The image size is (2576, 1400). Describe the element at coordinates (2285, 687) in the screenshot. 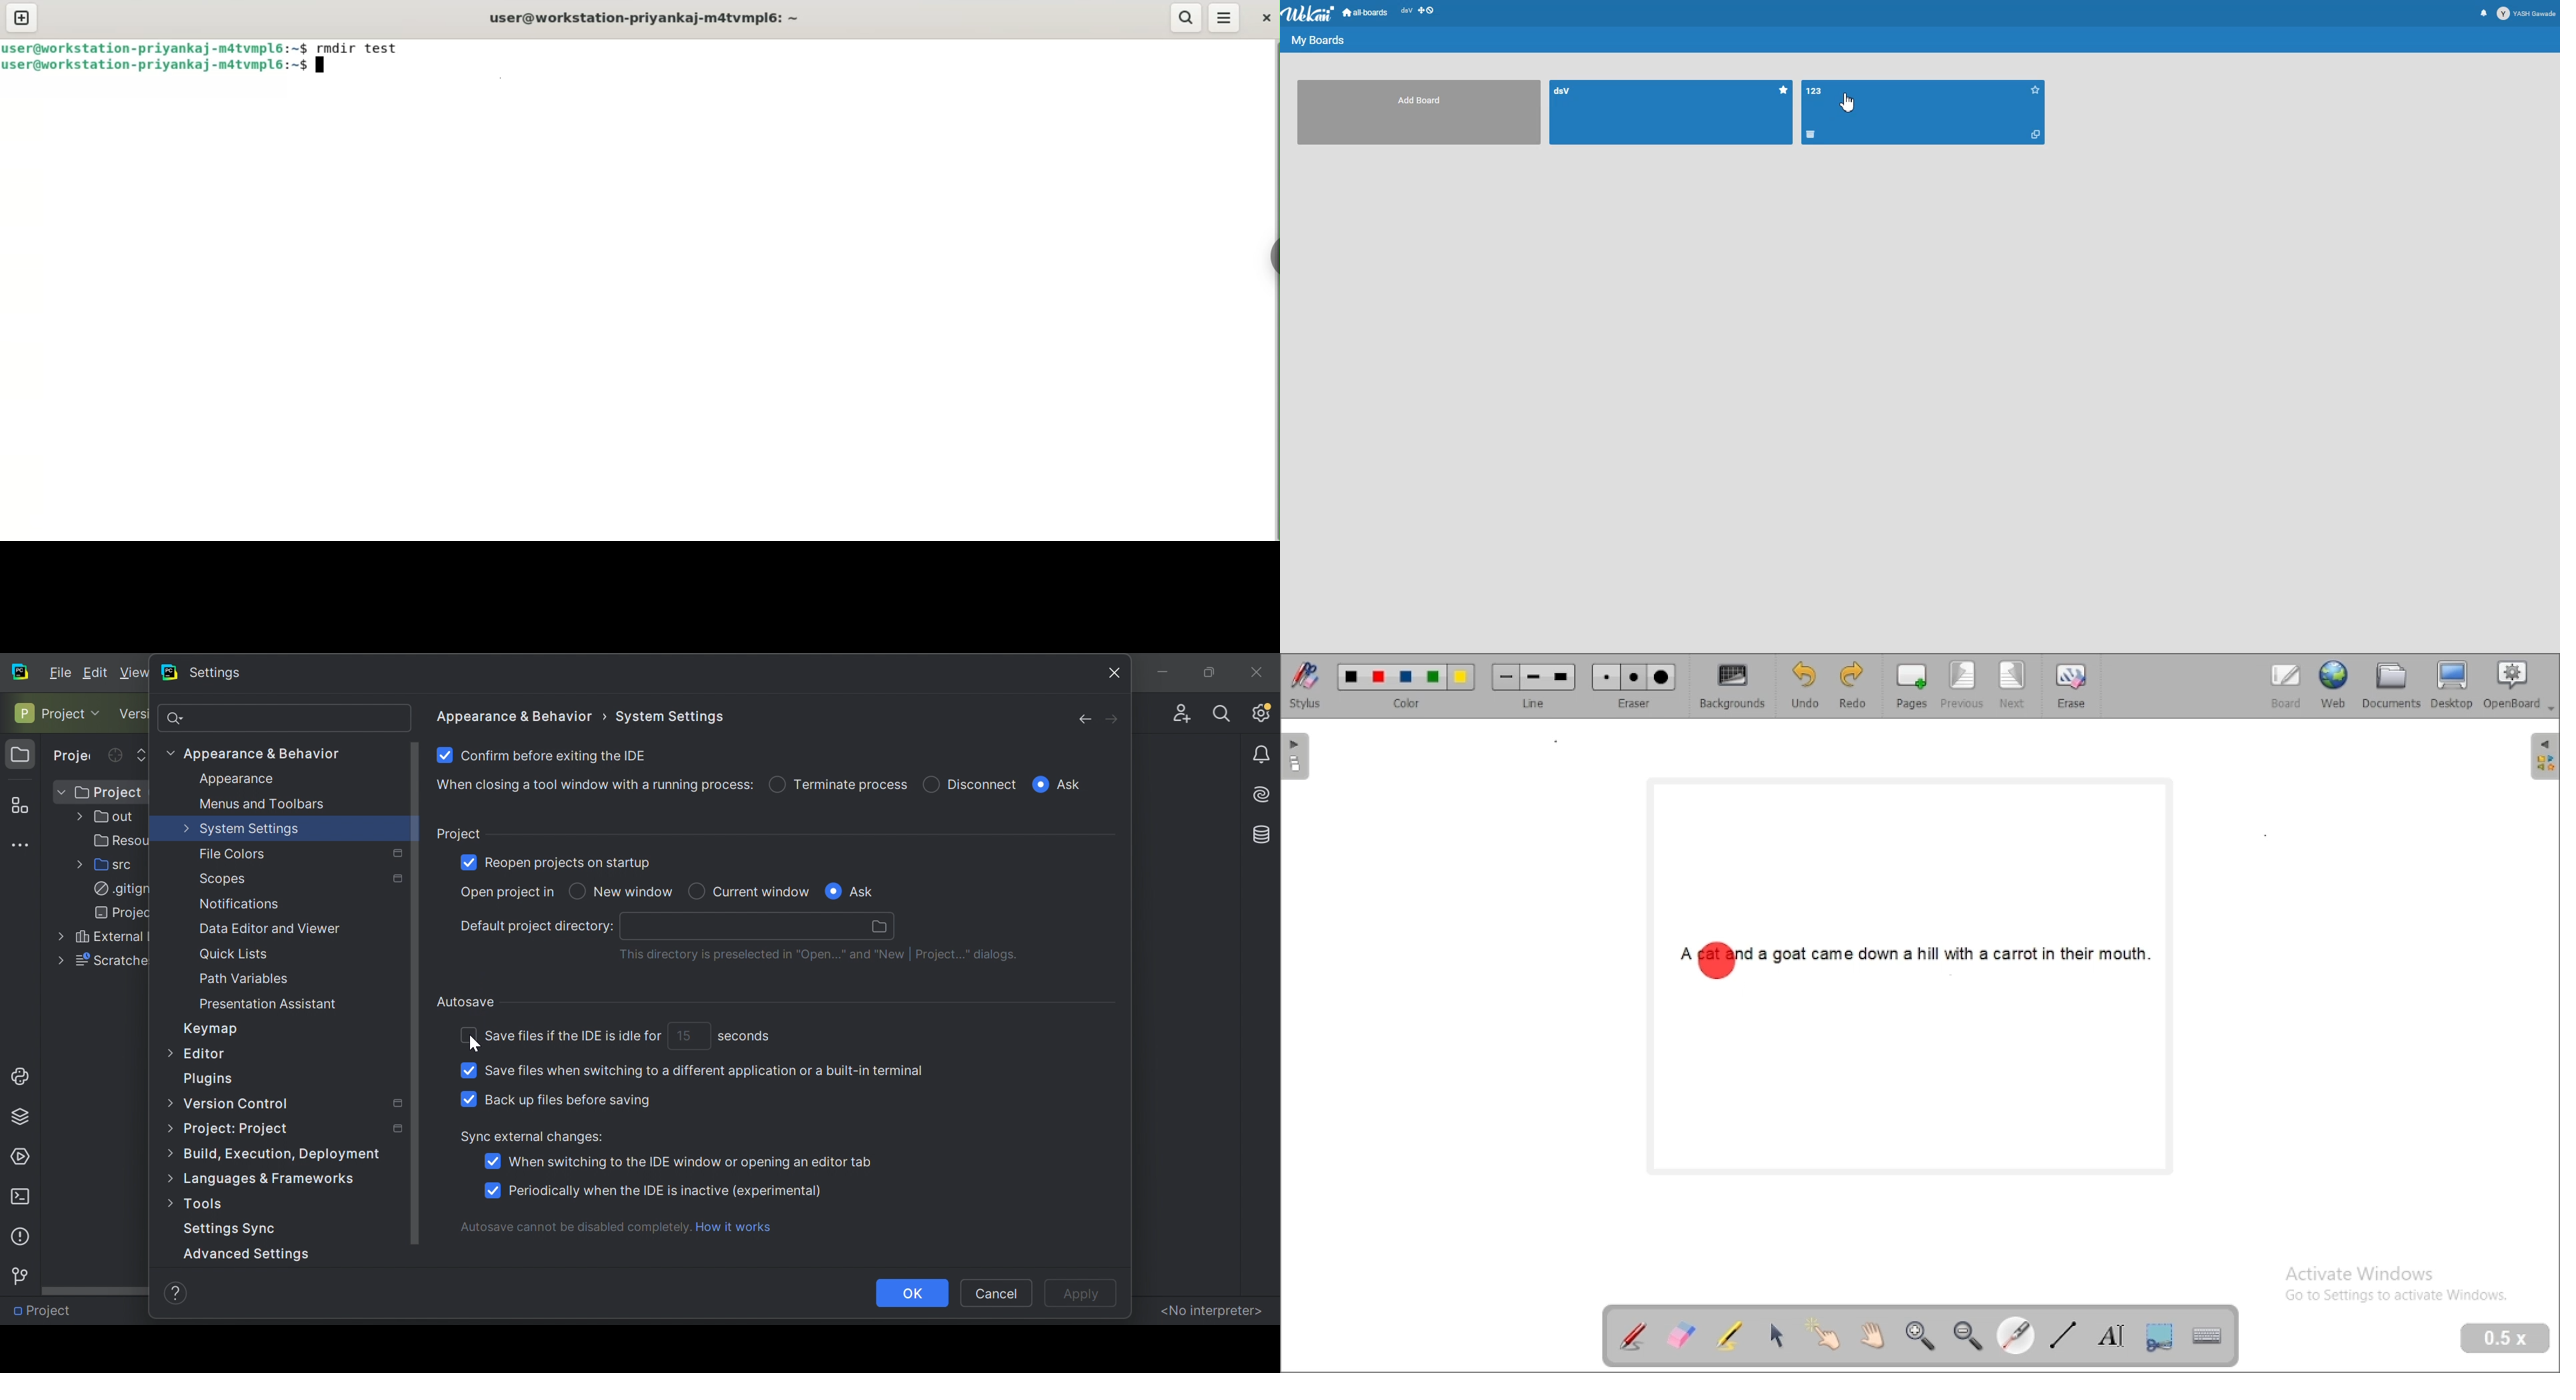

I see `board` at that location.